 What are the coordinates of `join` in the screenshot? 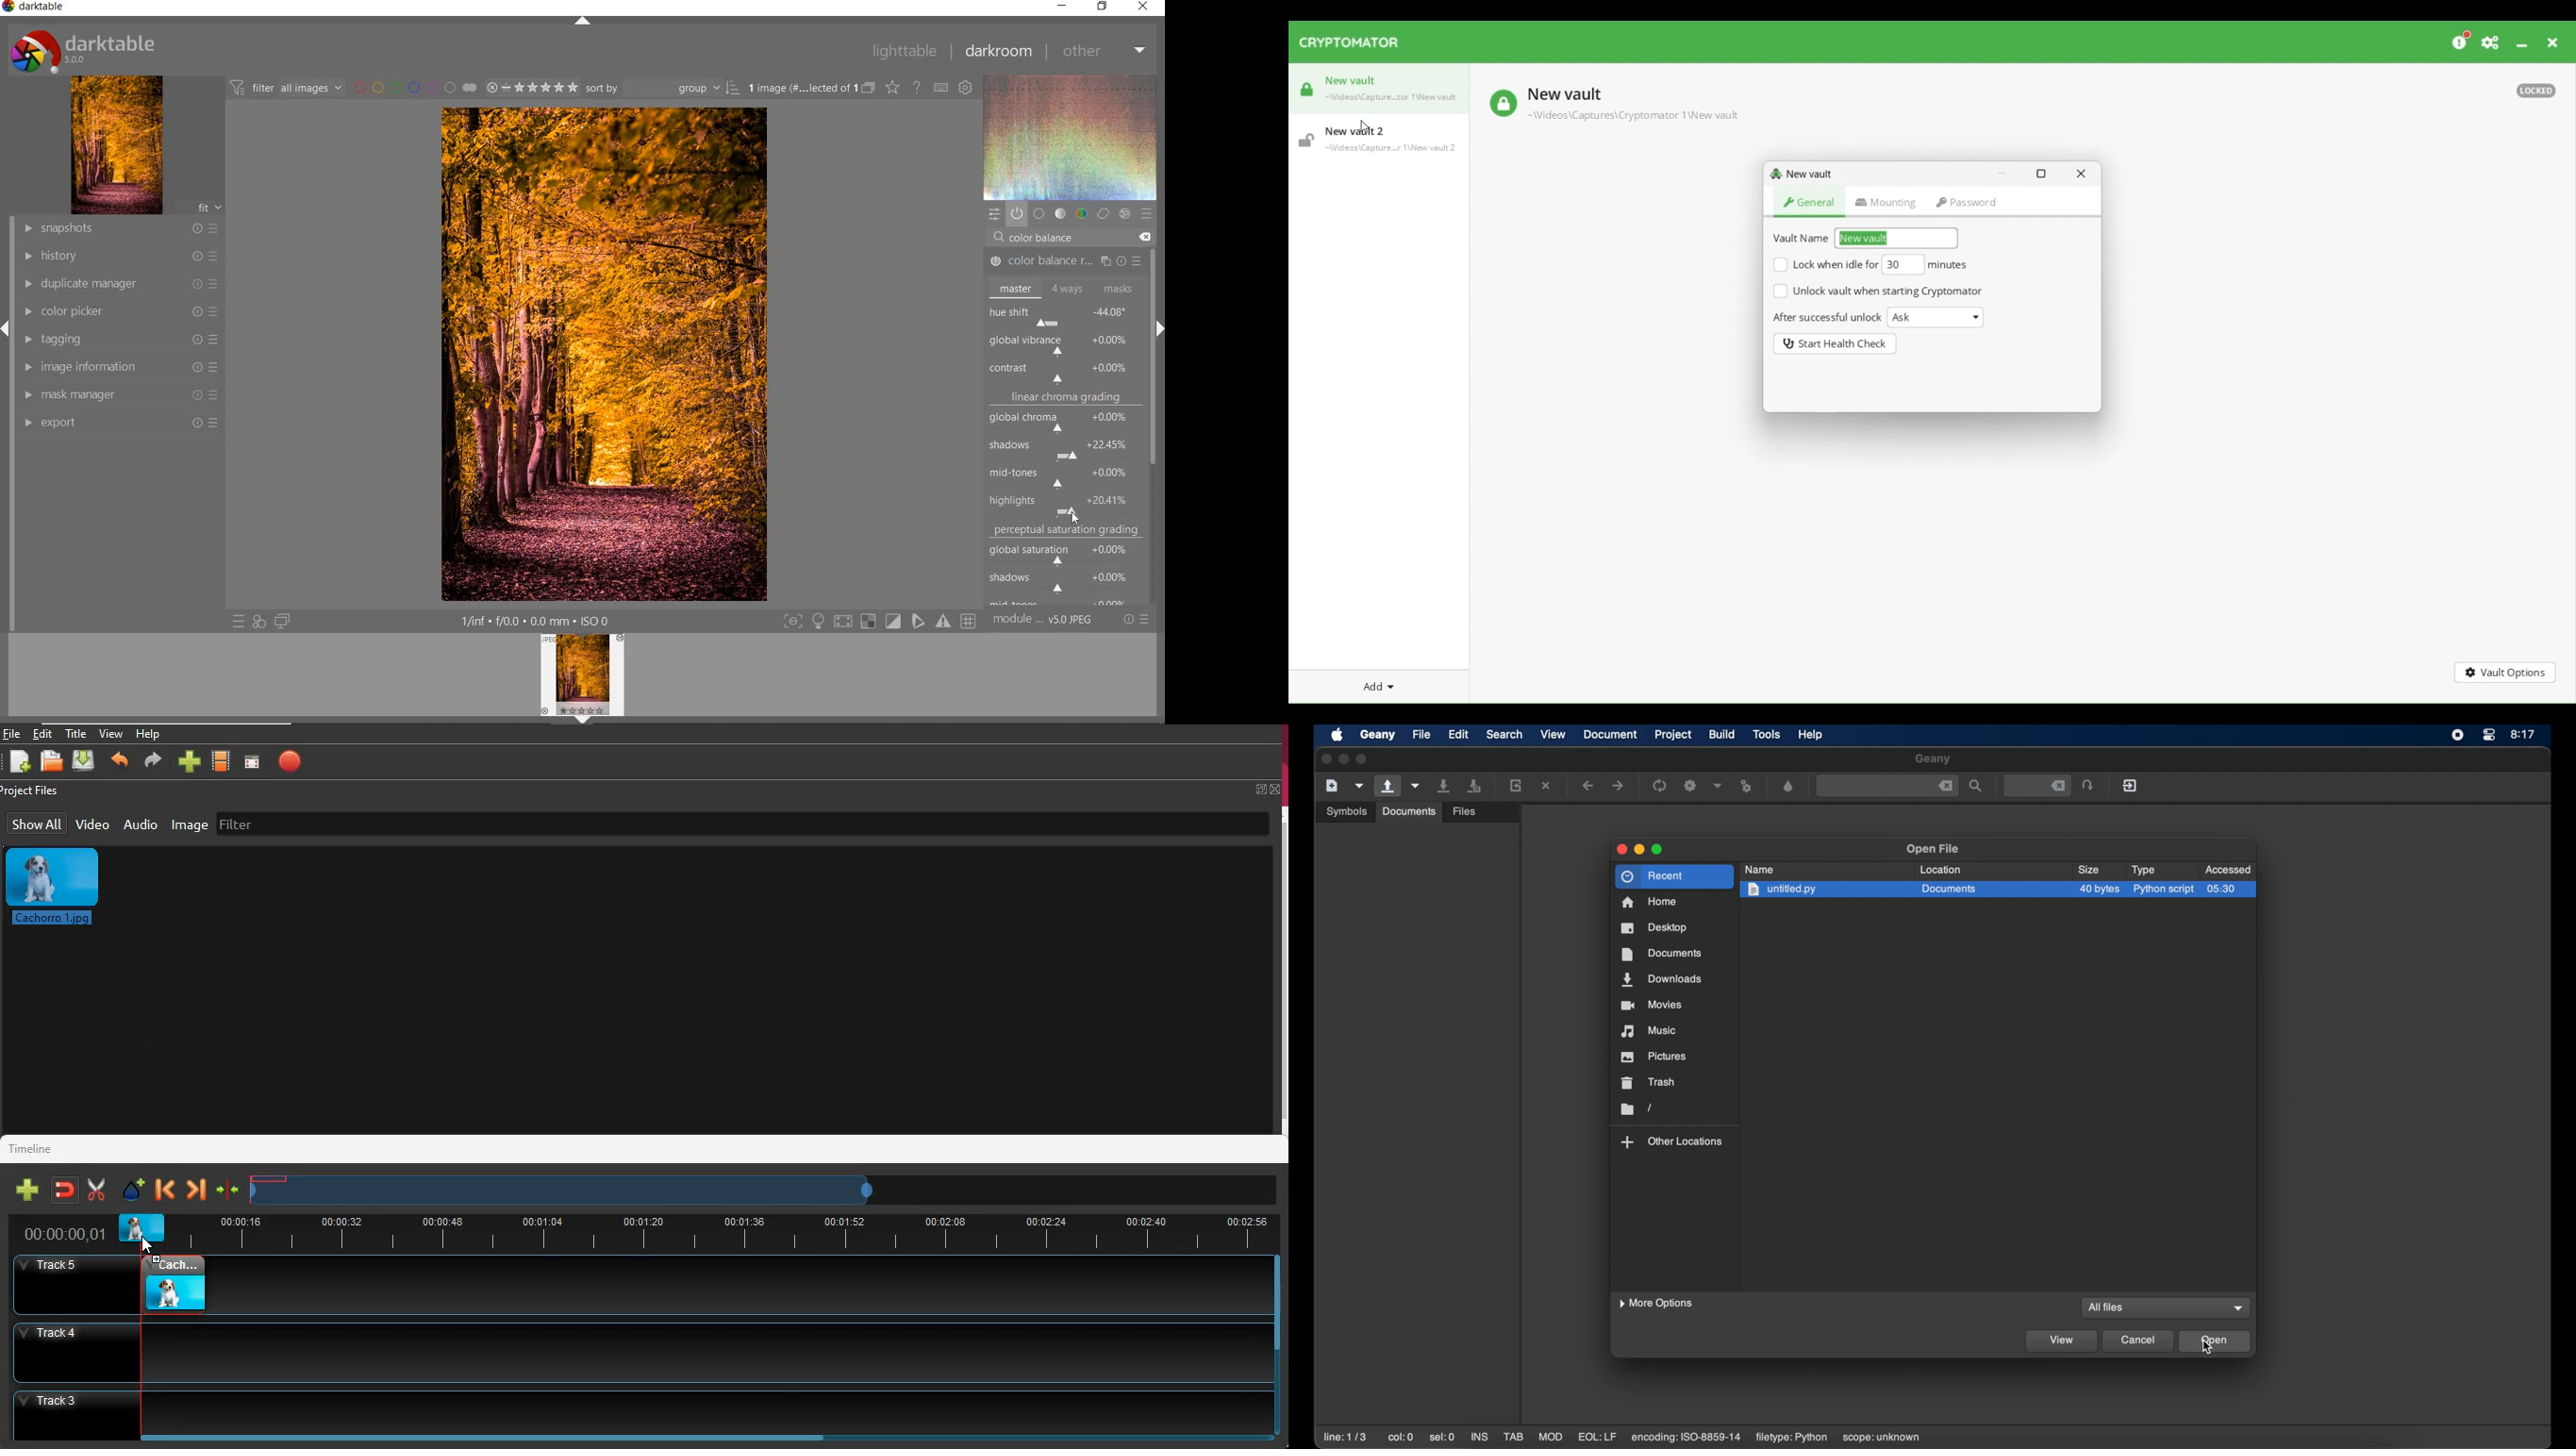 It's located at (66, 1190).